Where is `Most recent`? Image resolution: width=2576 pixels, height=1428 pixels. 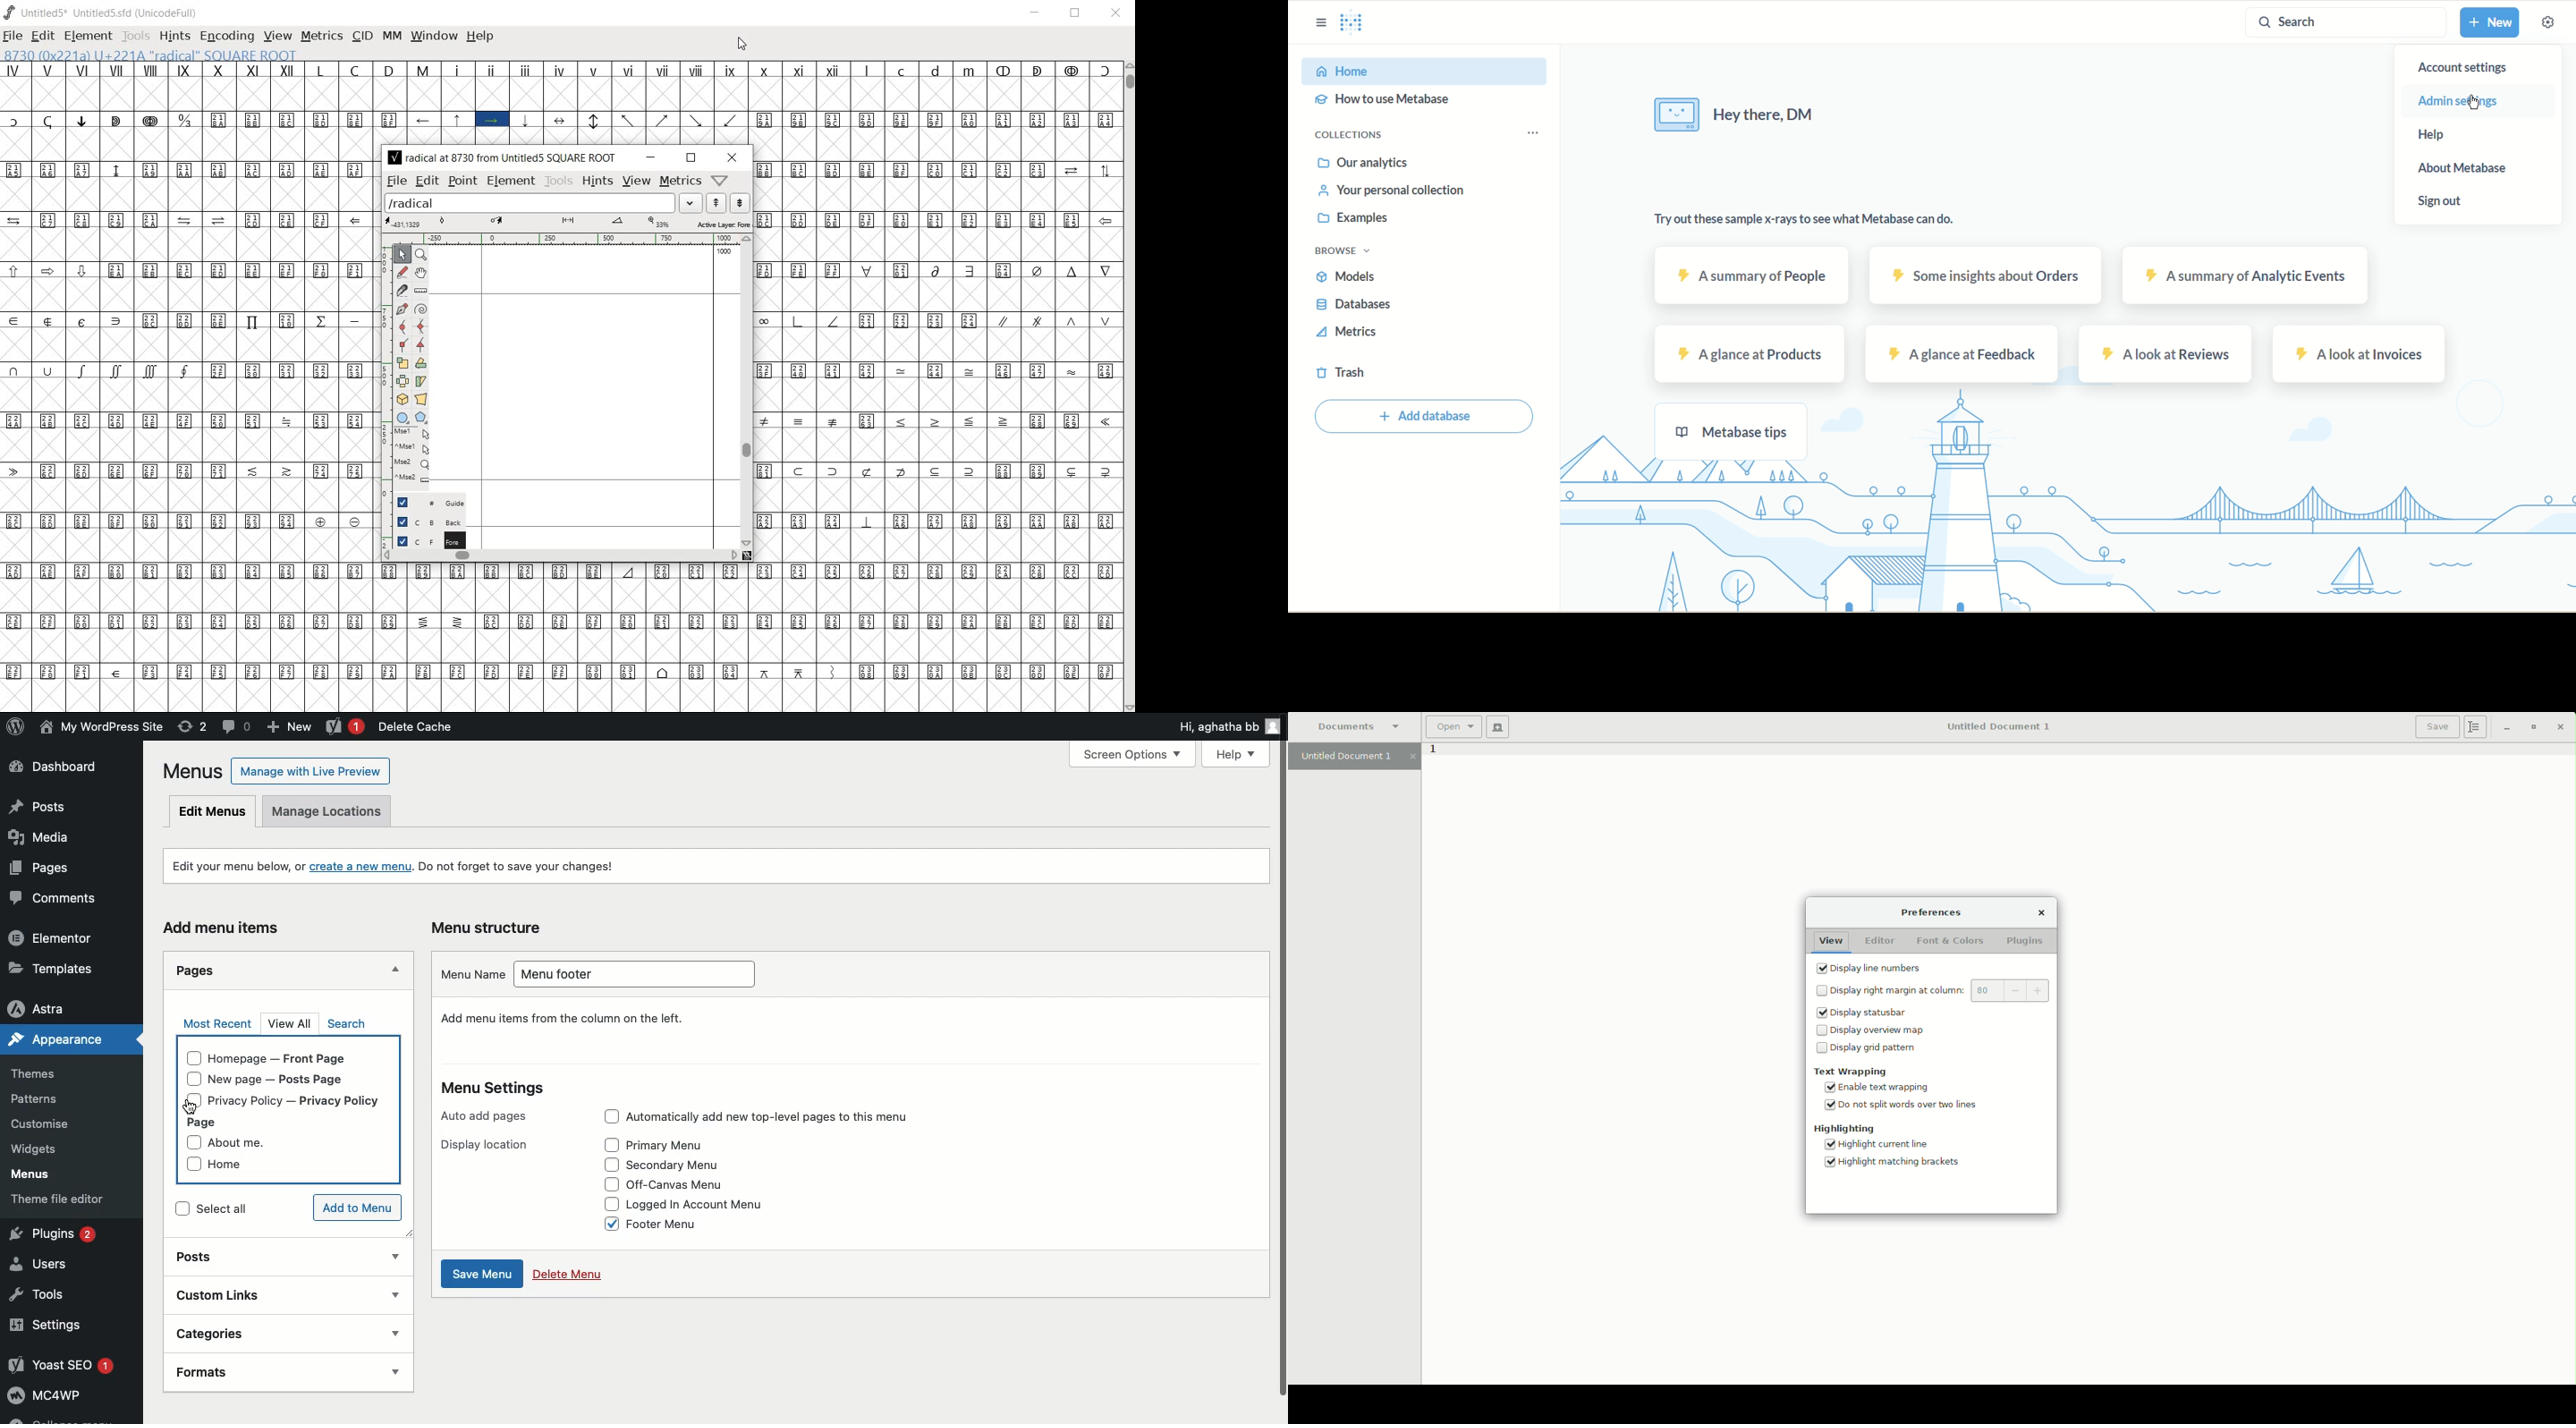 Most recent is located at coordinates (216, 1024).